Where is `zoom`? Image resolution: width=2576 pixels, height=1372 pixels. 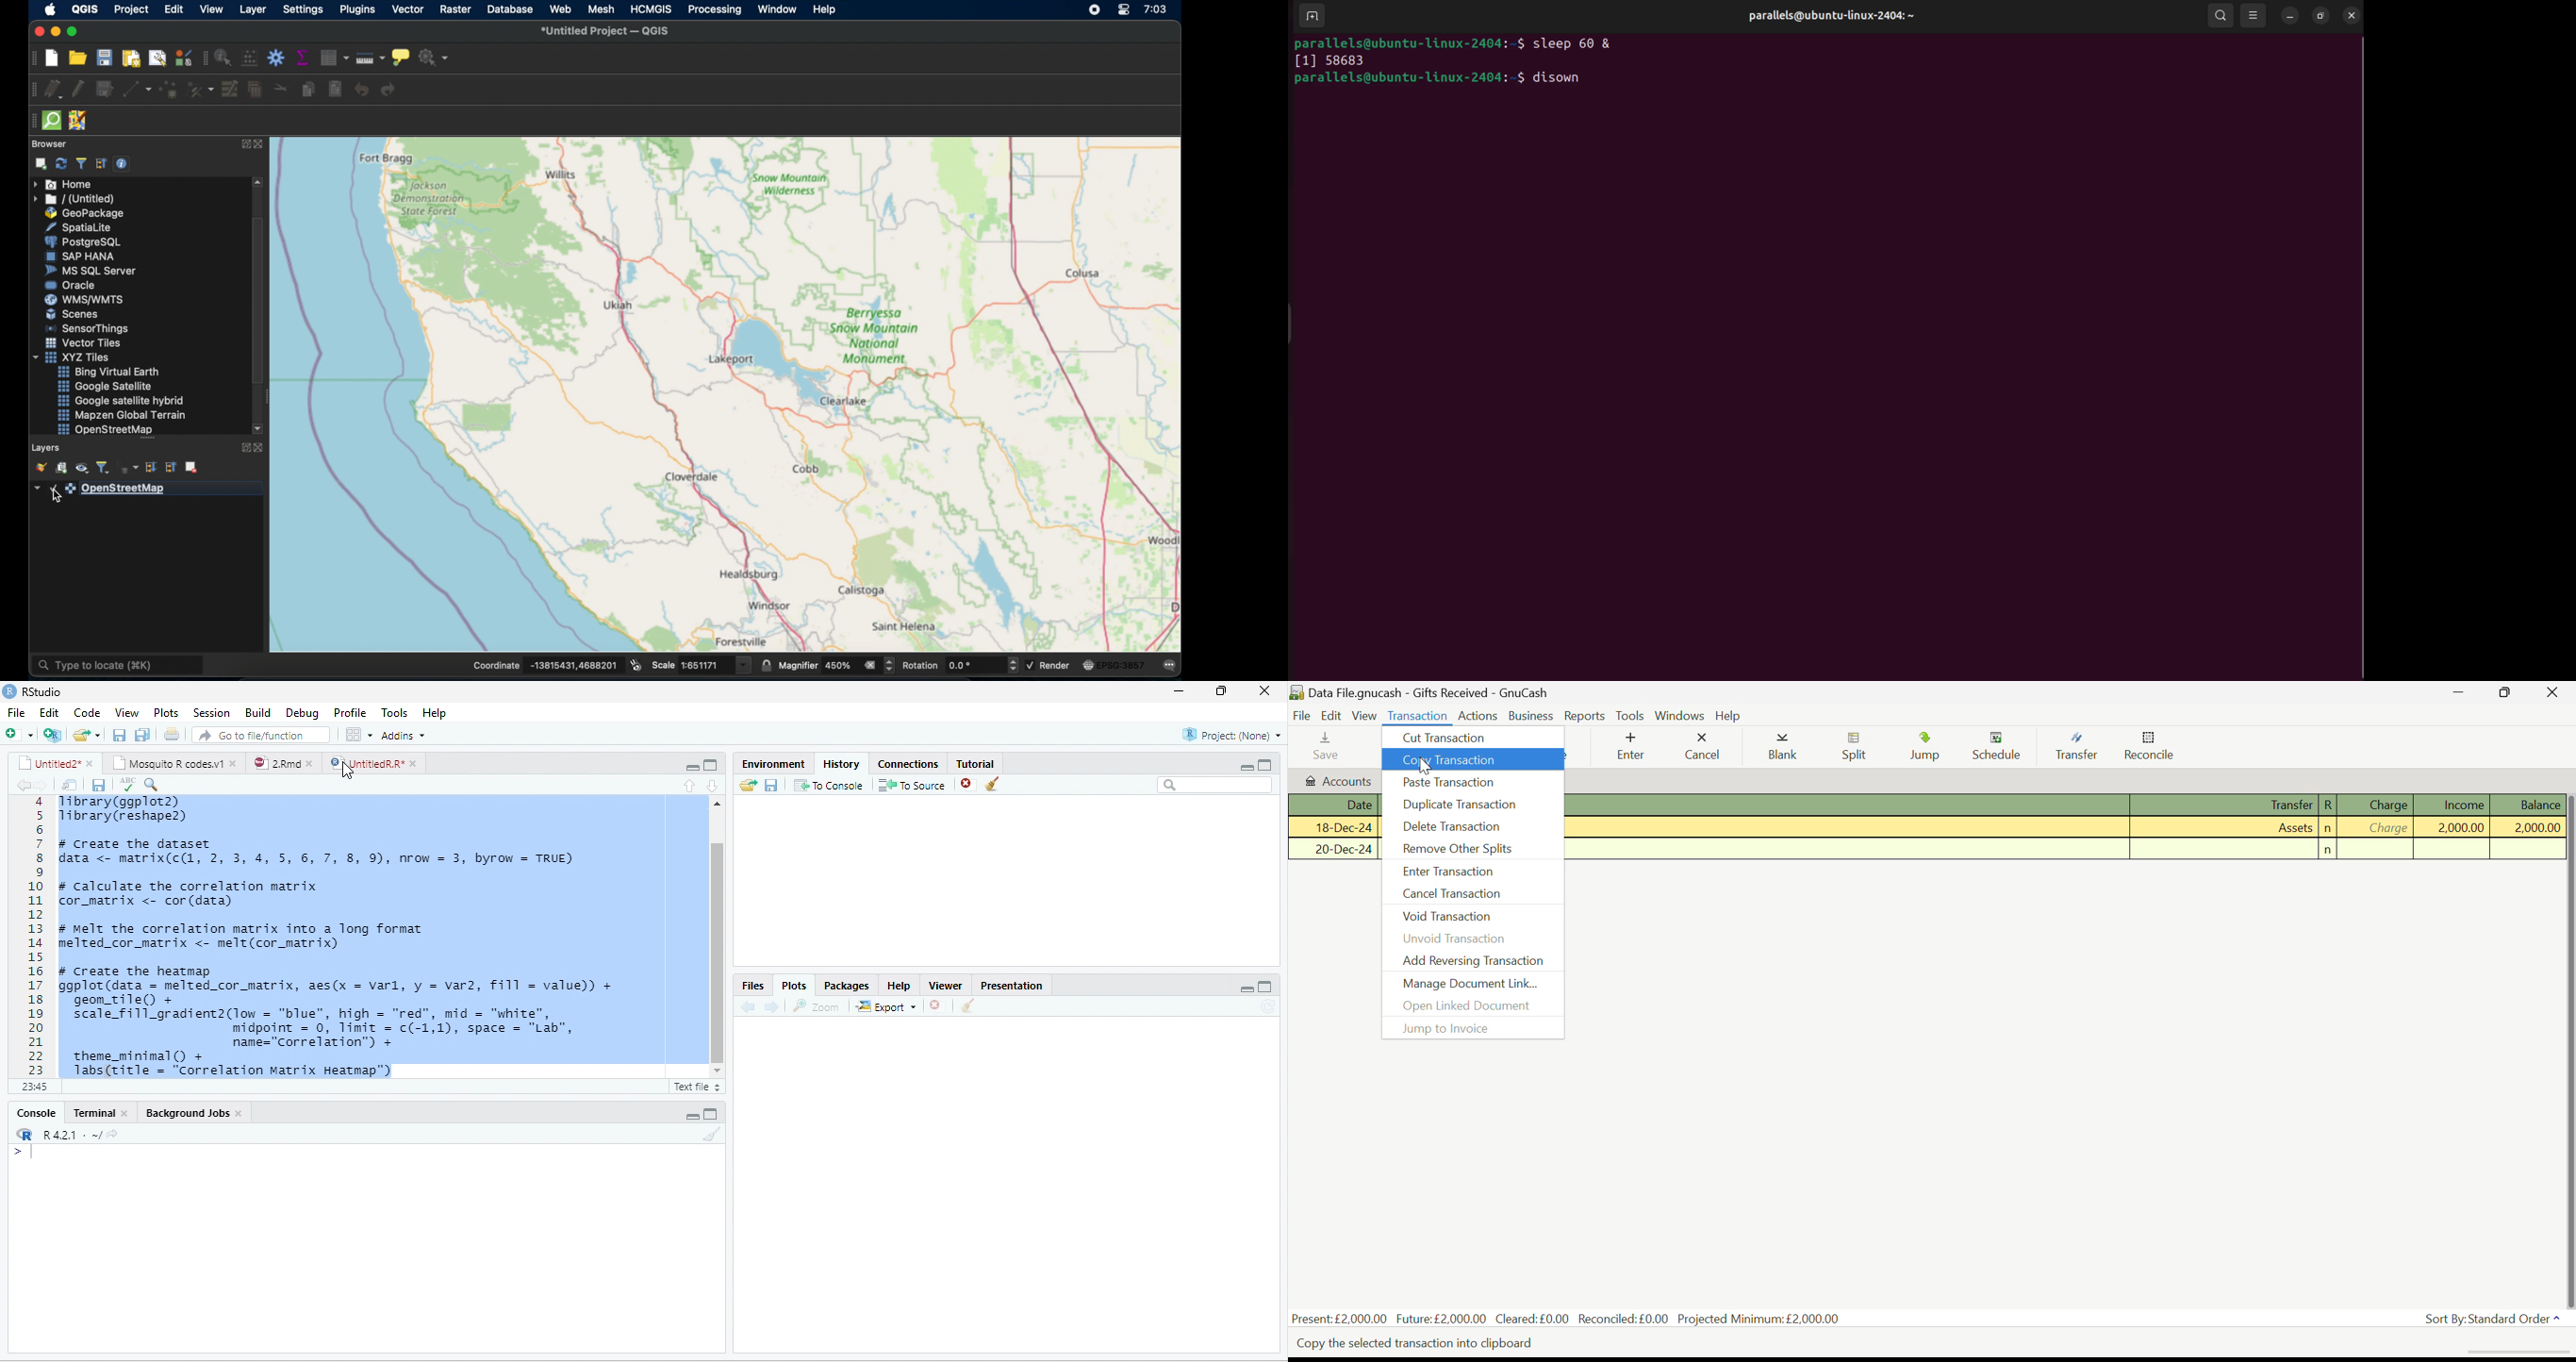
zoom is located at coordinates (819, 1006).